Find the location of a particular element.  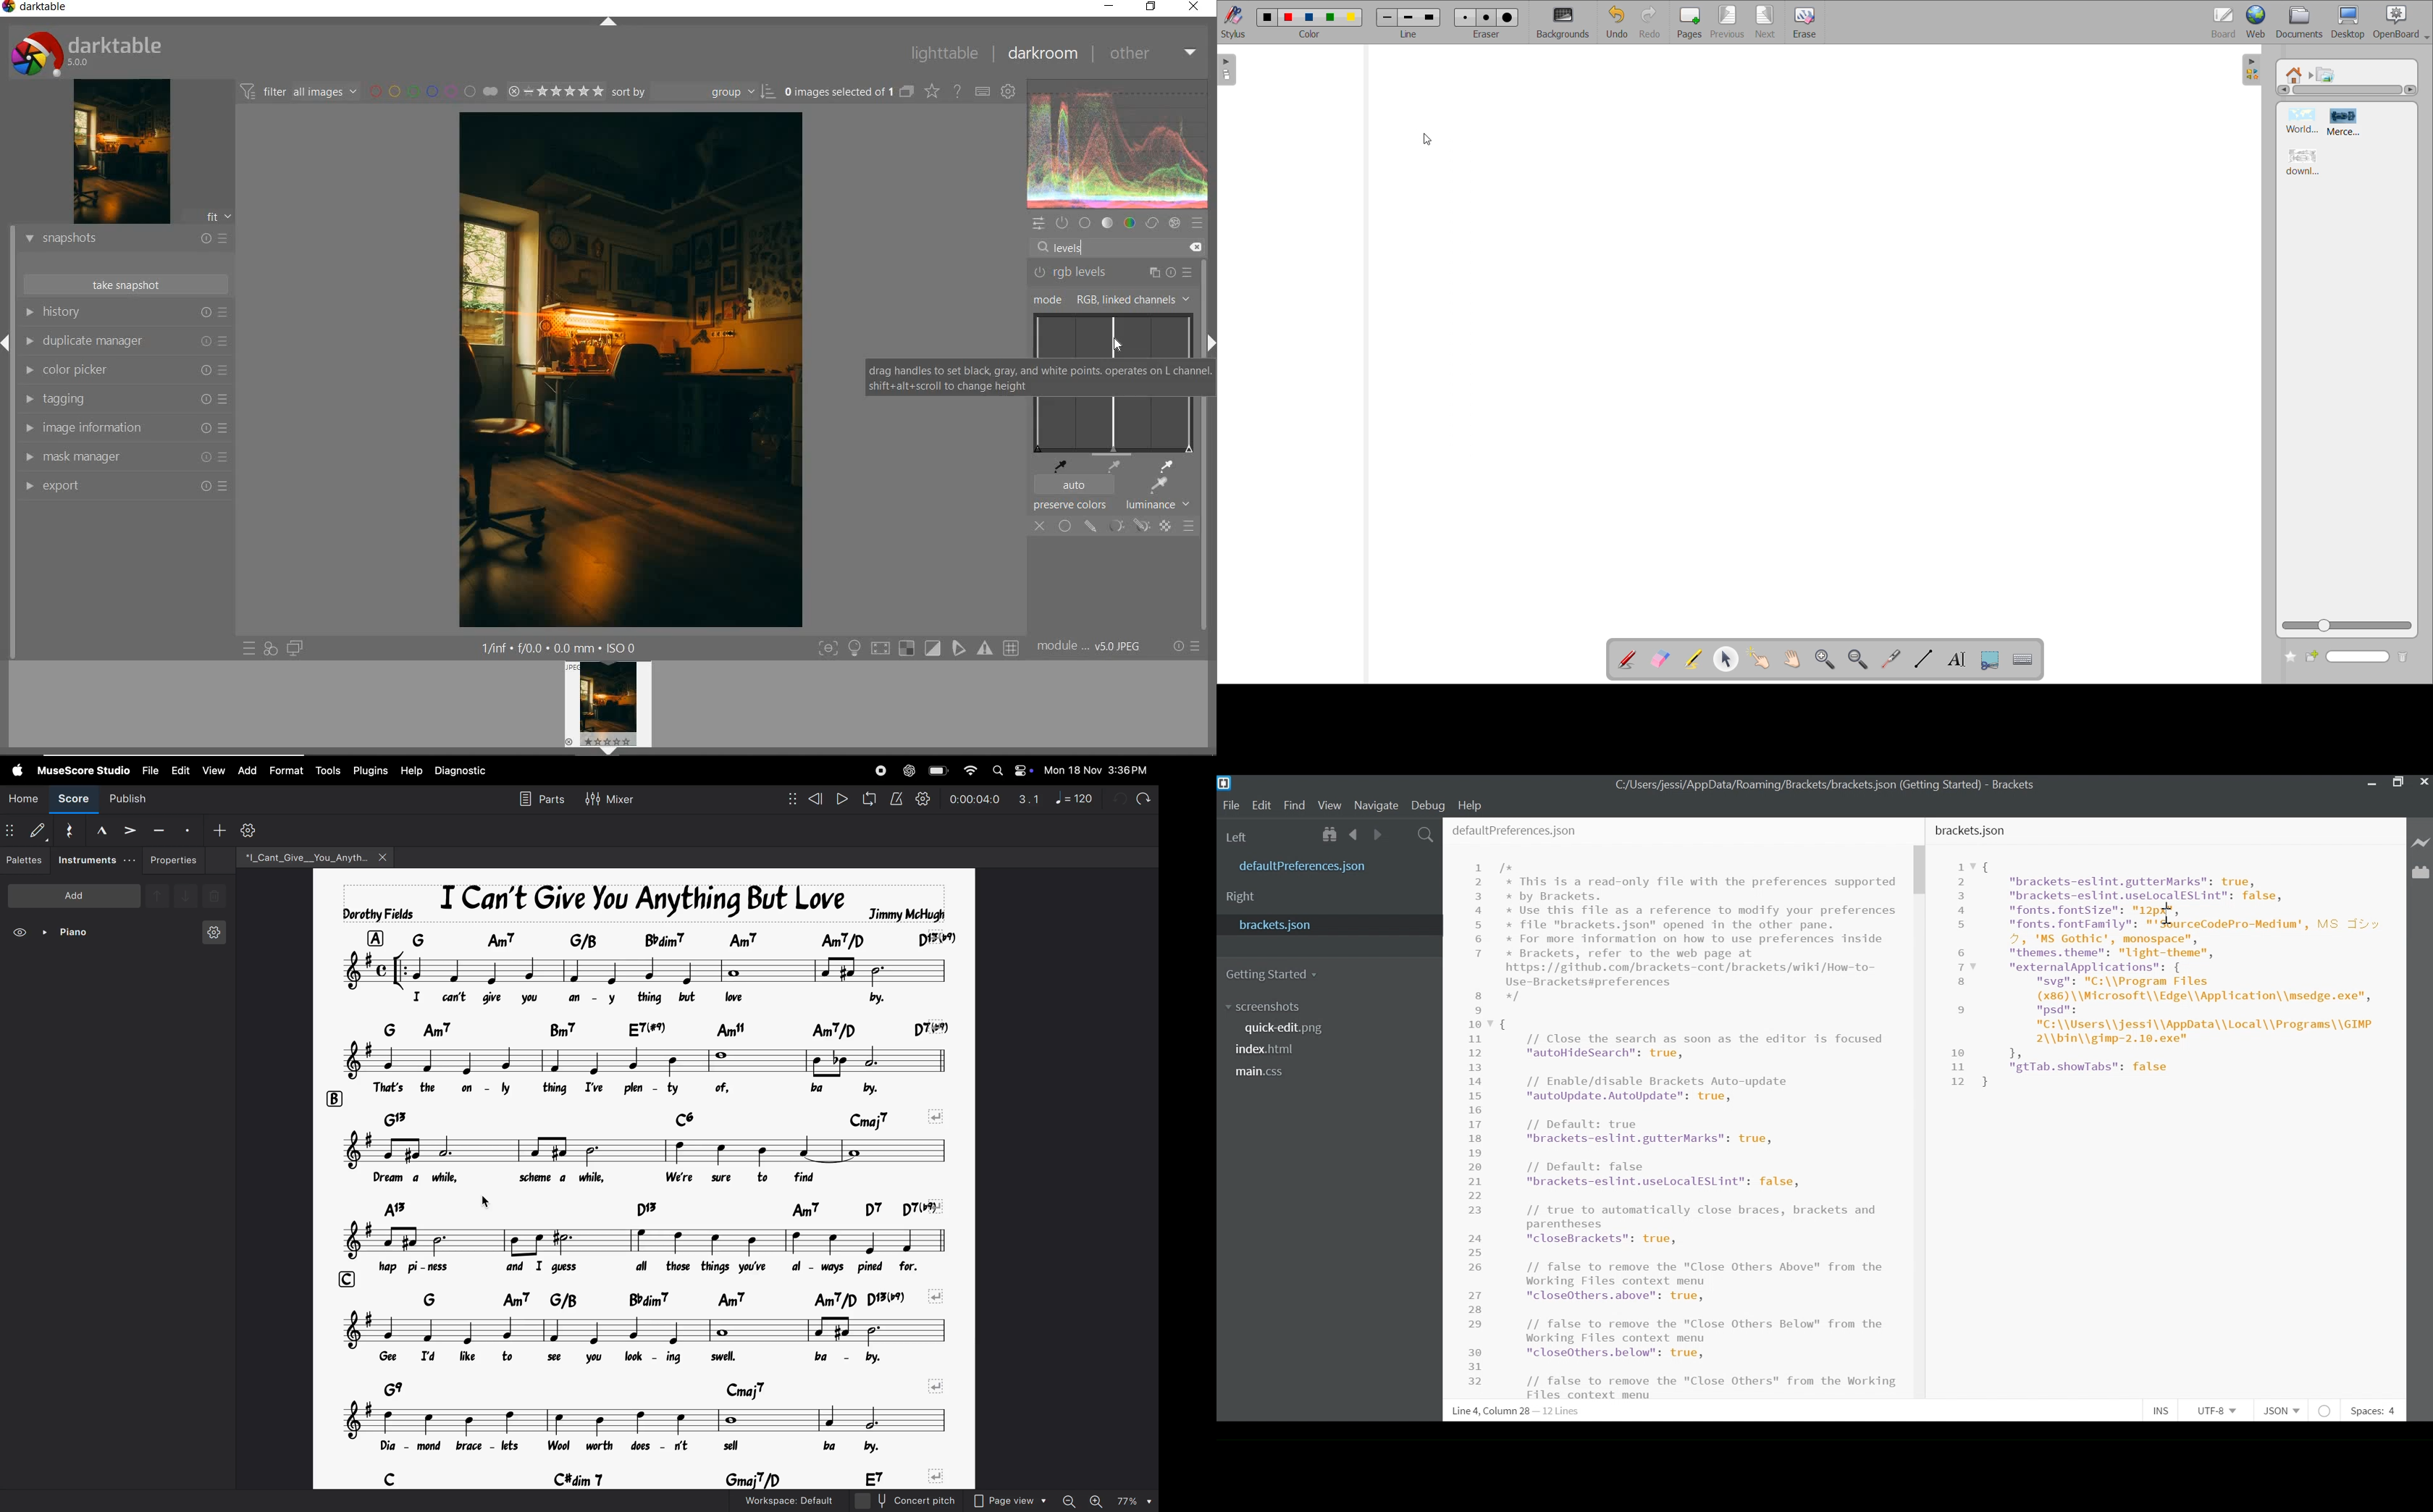

page view is located at coordinates (1009, 1500).